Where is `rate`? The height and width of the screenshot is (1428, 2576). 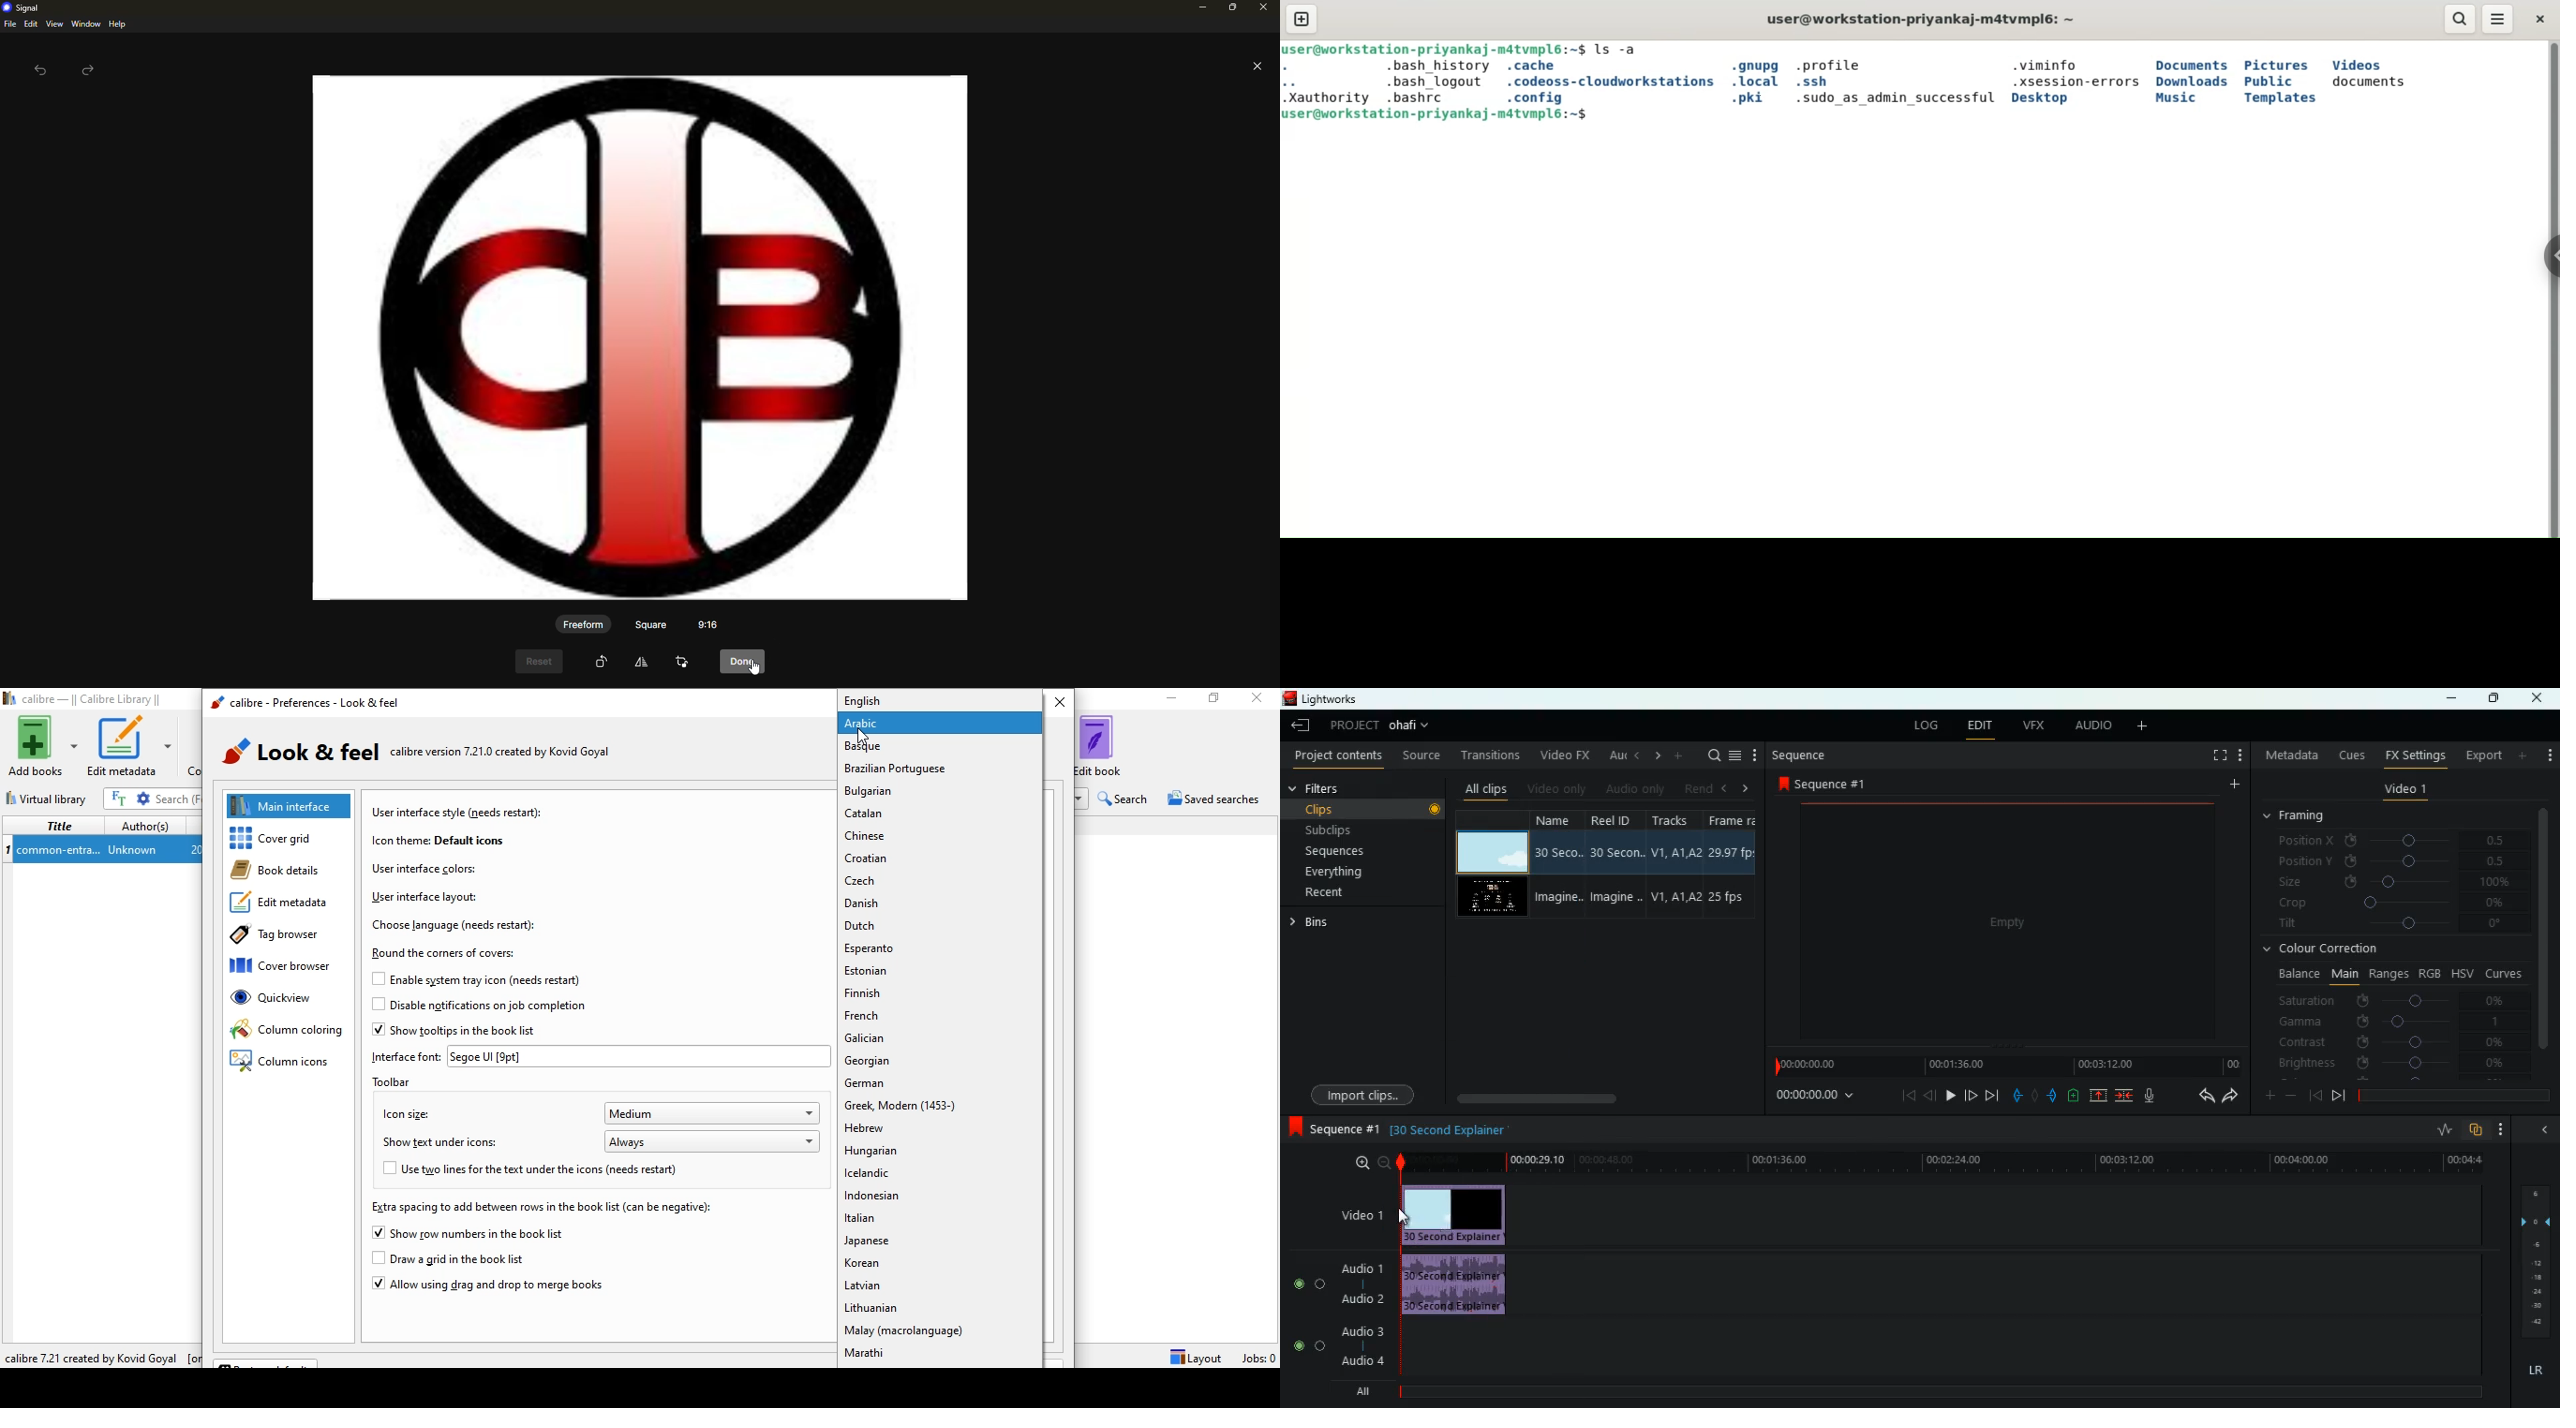 rate is located at coordinates (2439, 1130).